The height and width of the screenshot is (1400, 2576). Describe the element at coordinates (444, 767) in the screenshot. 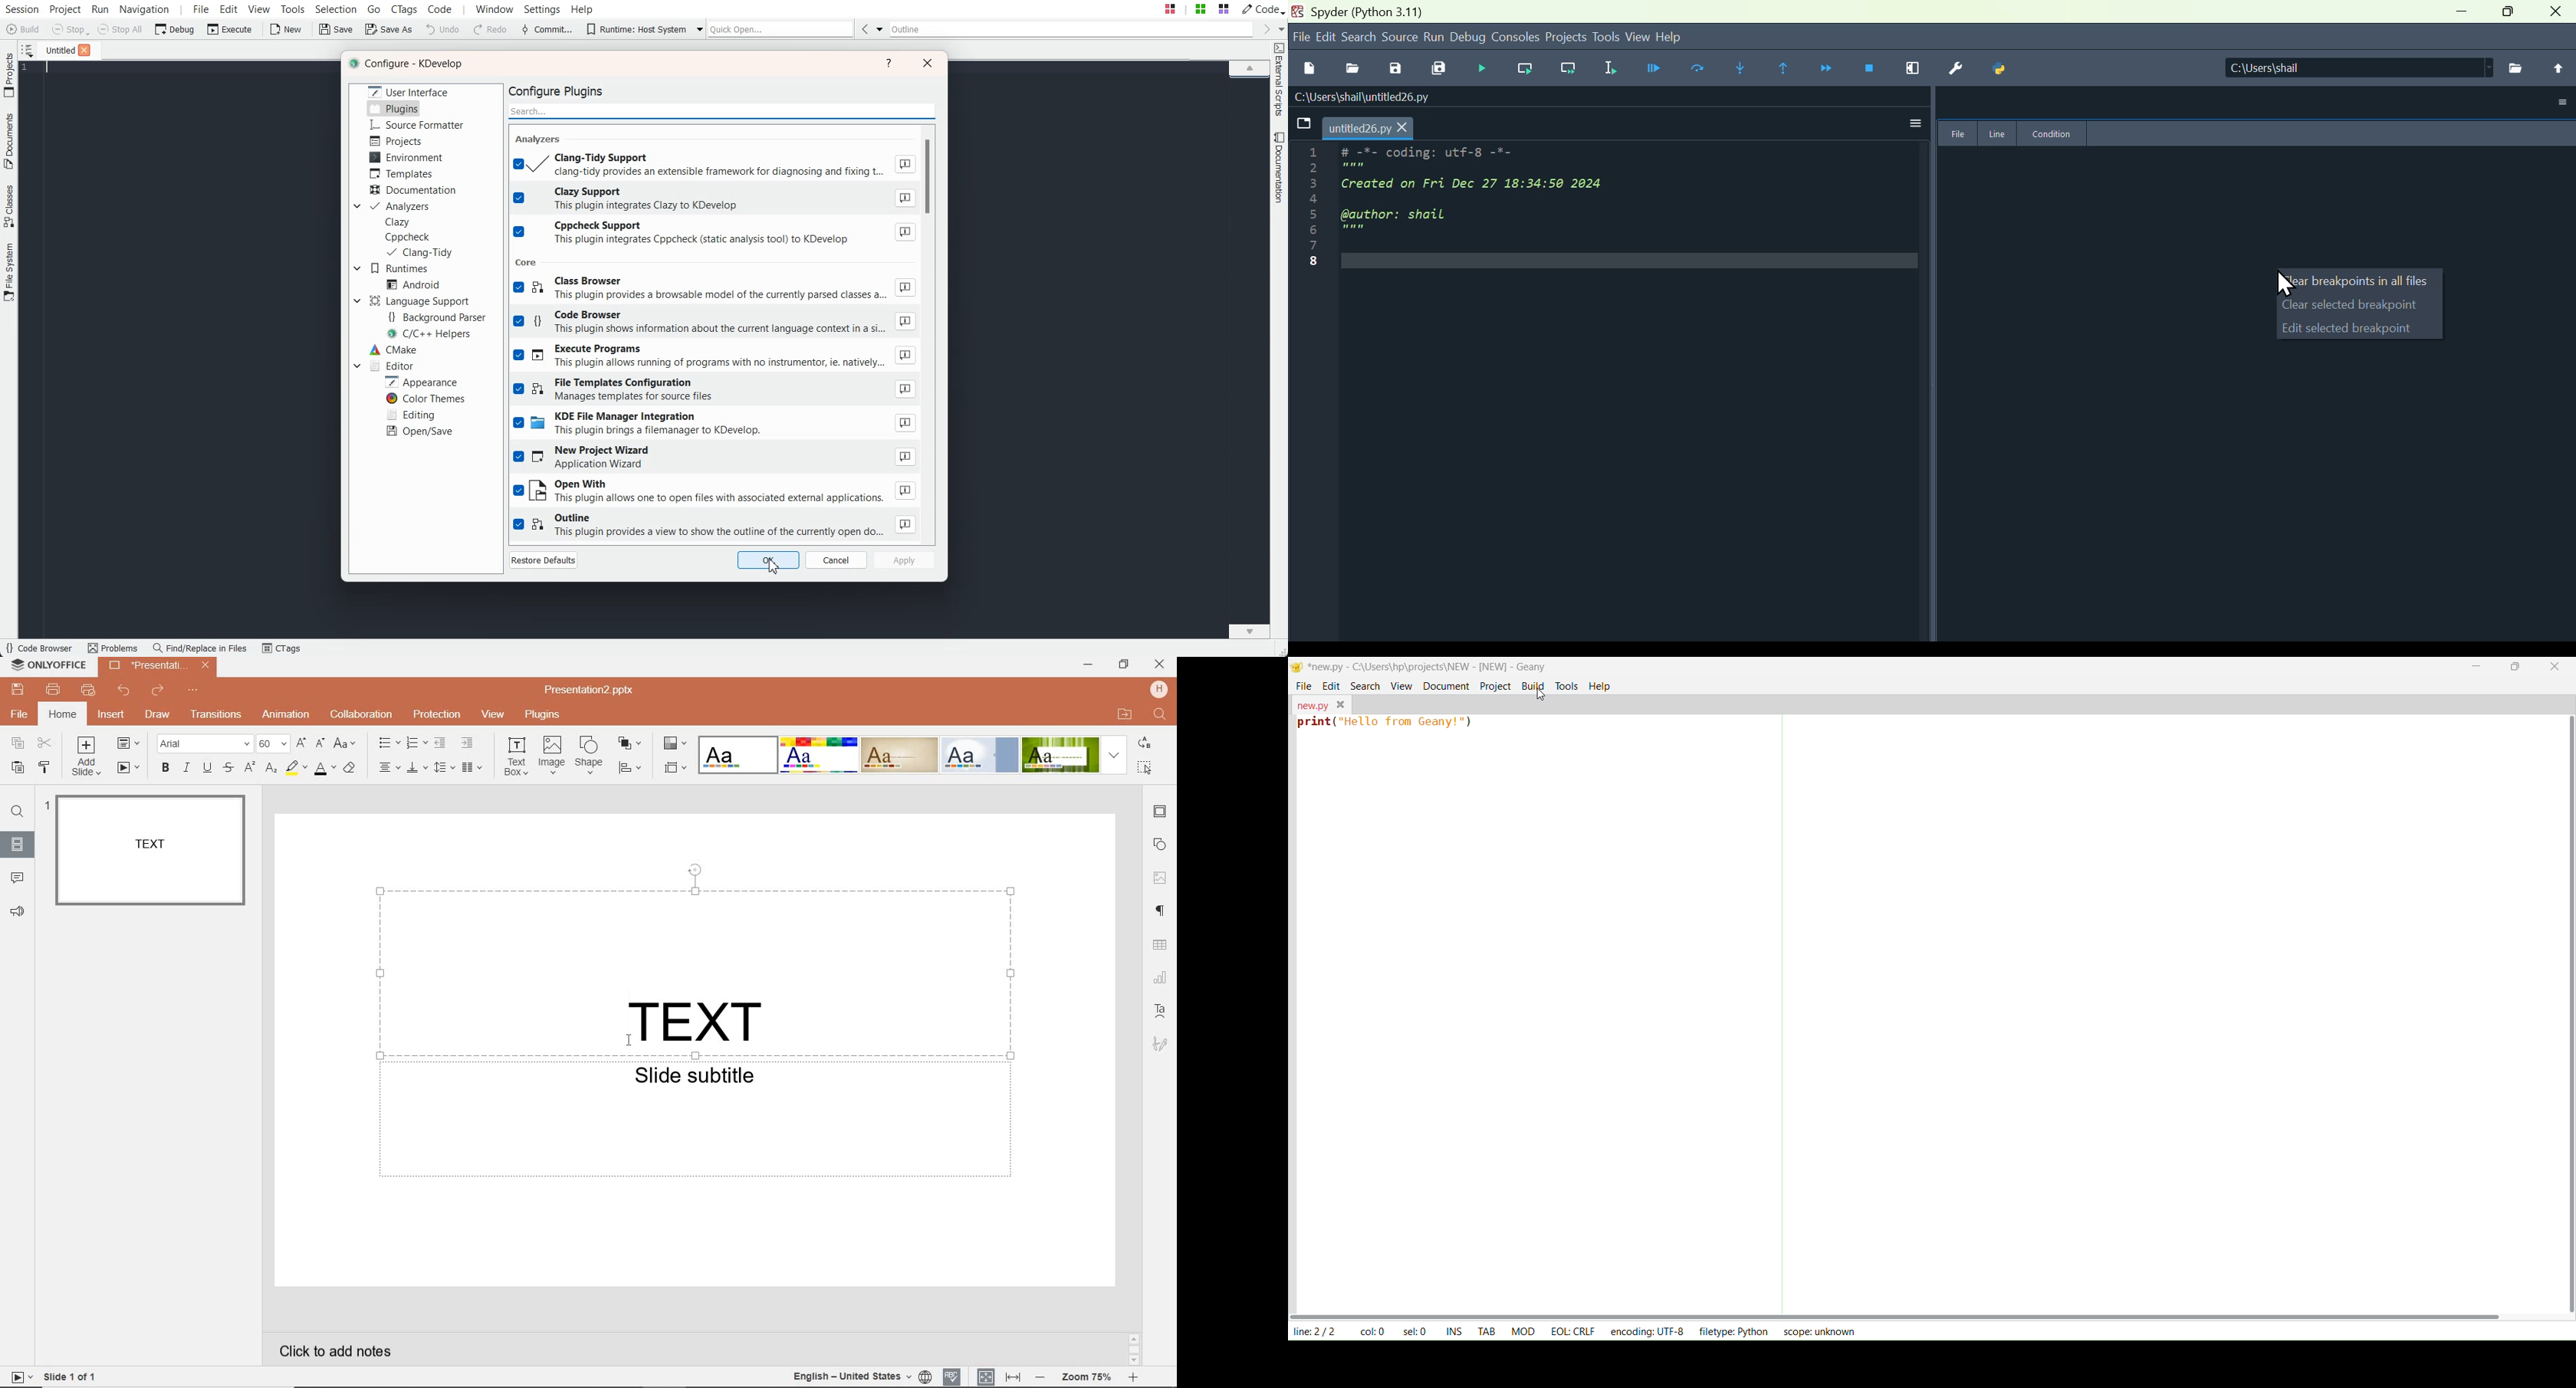

I see `line spacing` at that location.